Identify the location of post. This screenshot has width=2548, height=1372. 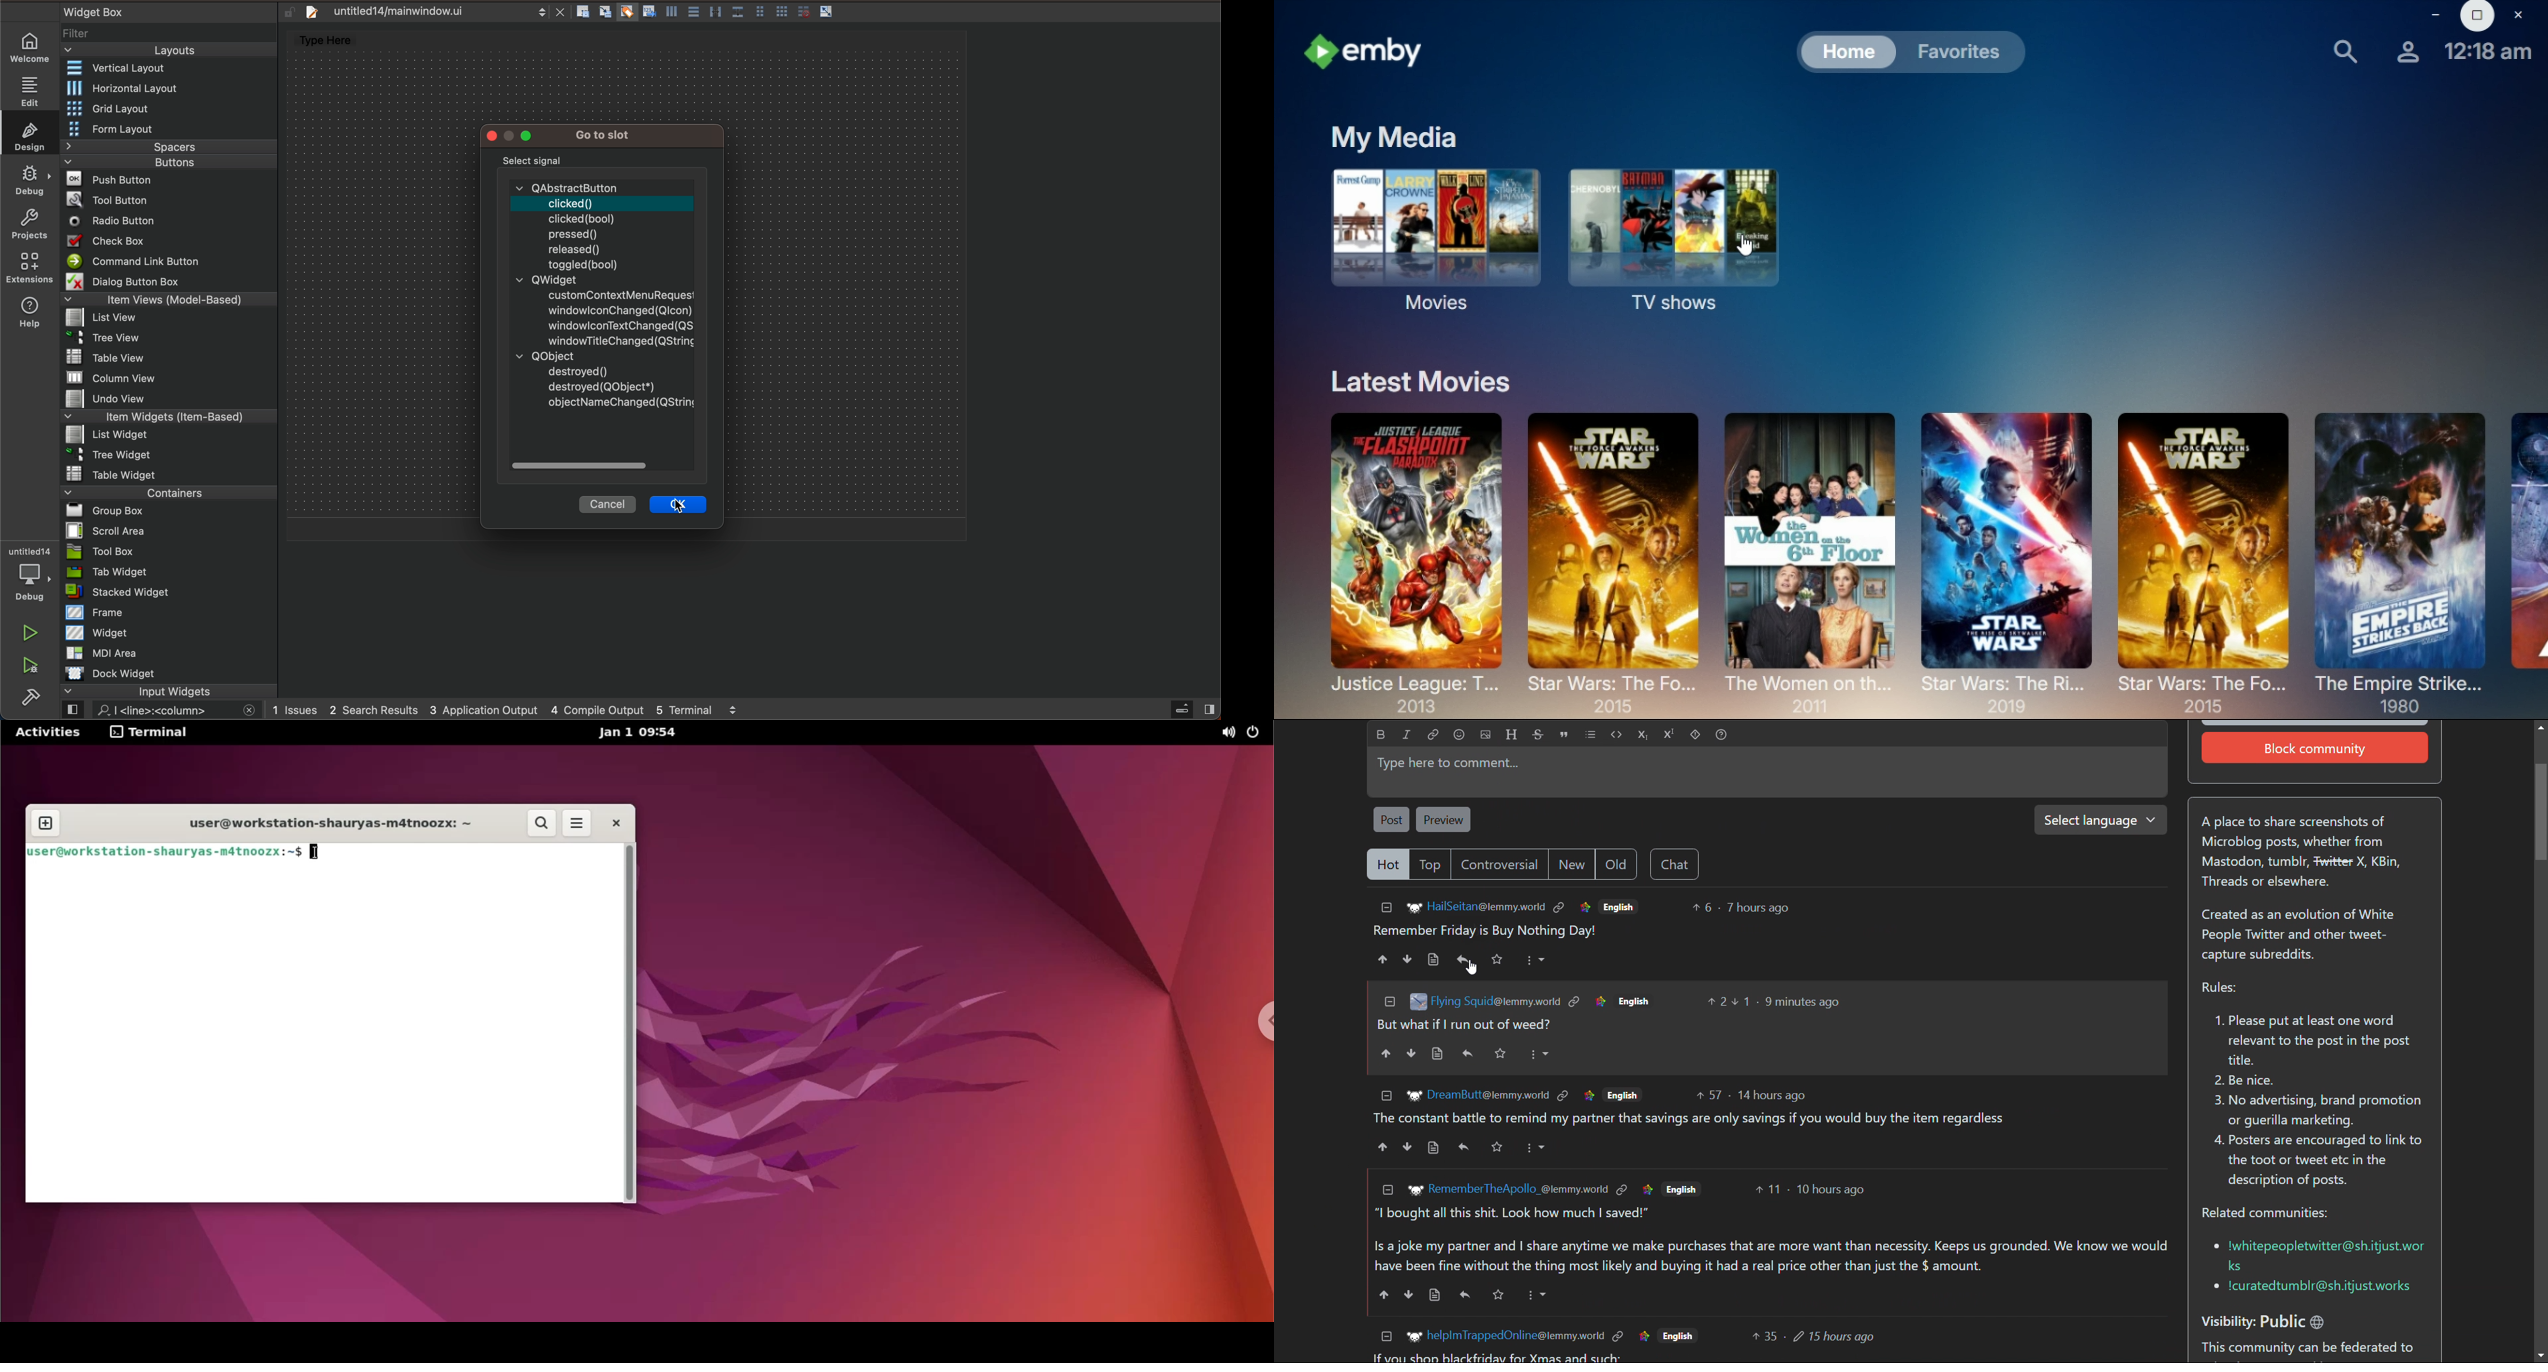
(1391, 819).